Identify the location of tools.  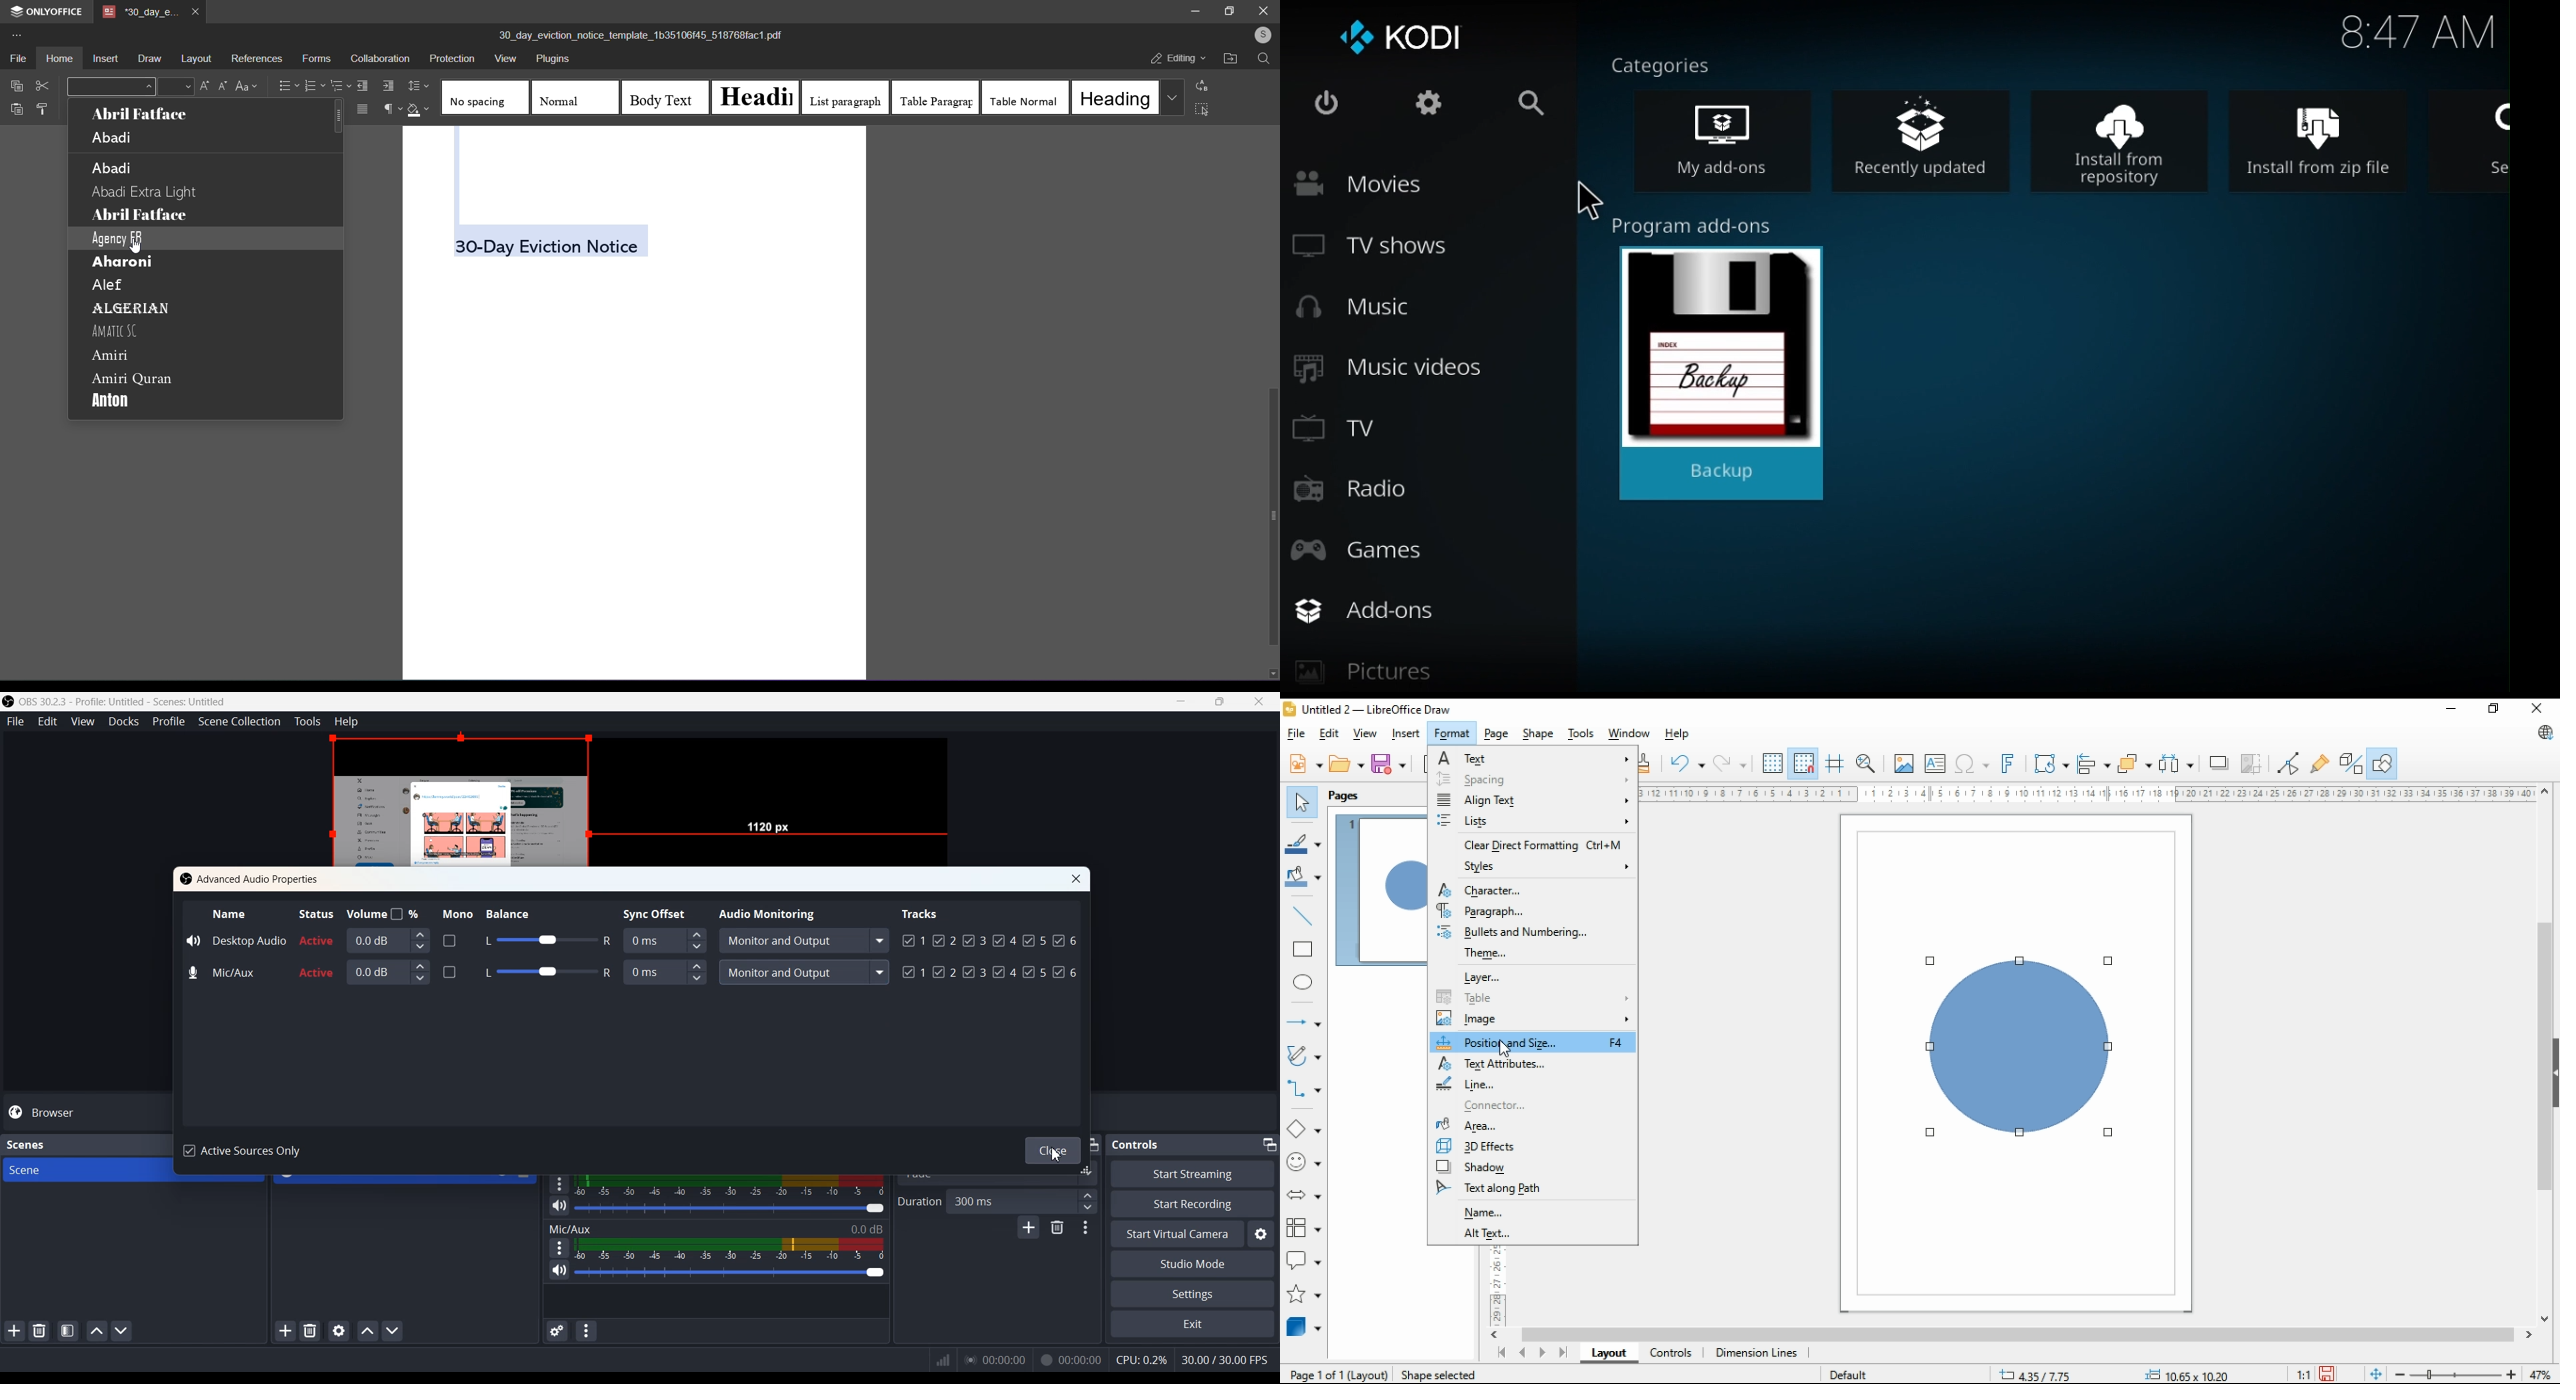
(1583, 733).